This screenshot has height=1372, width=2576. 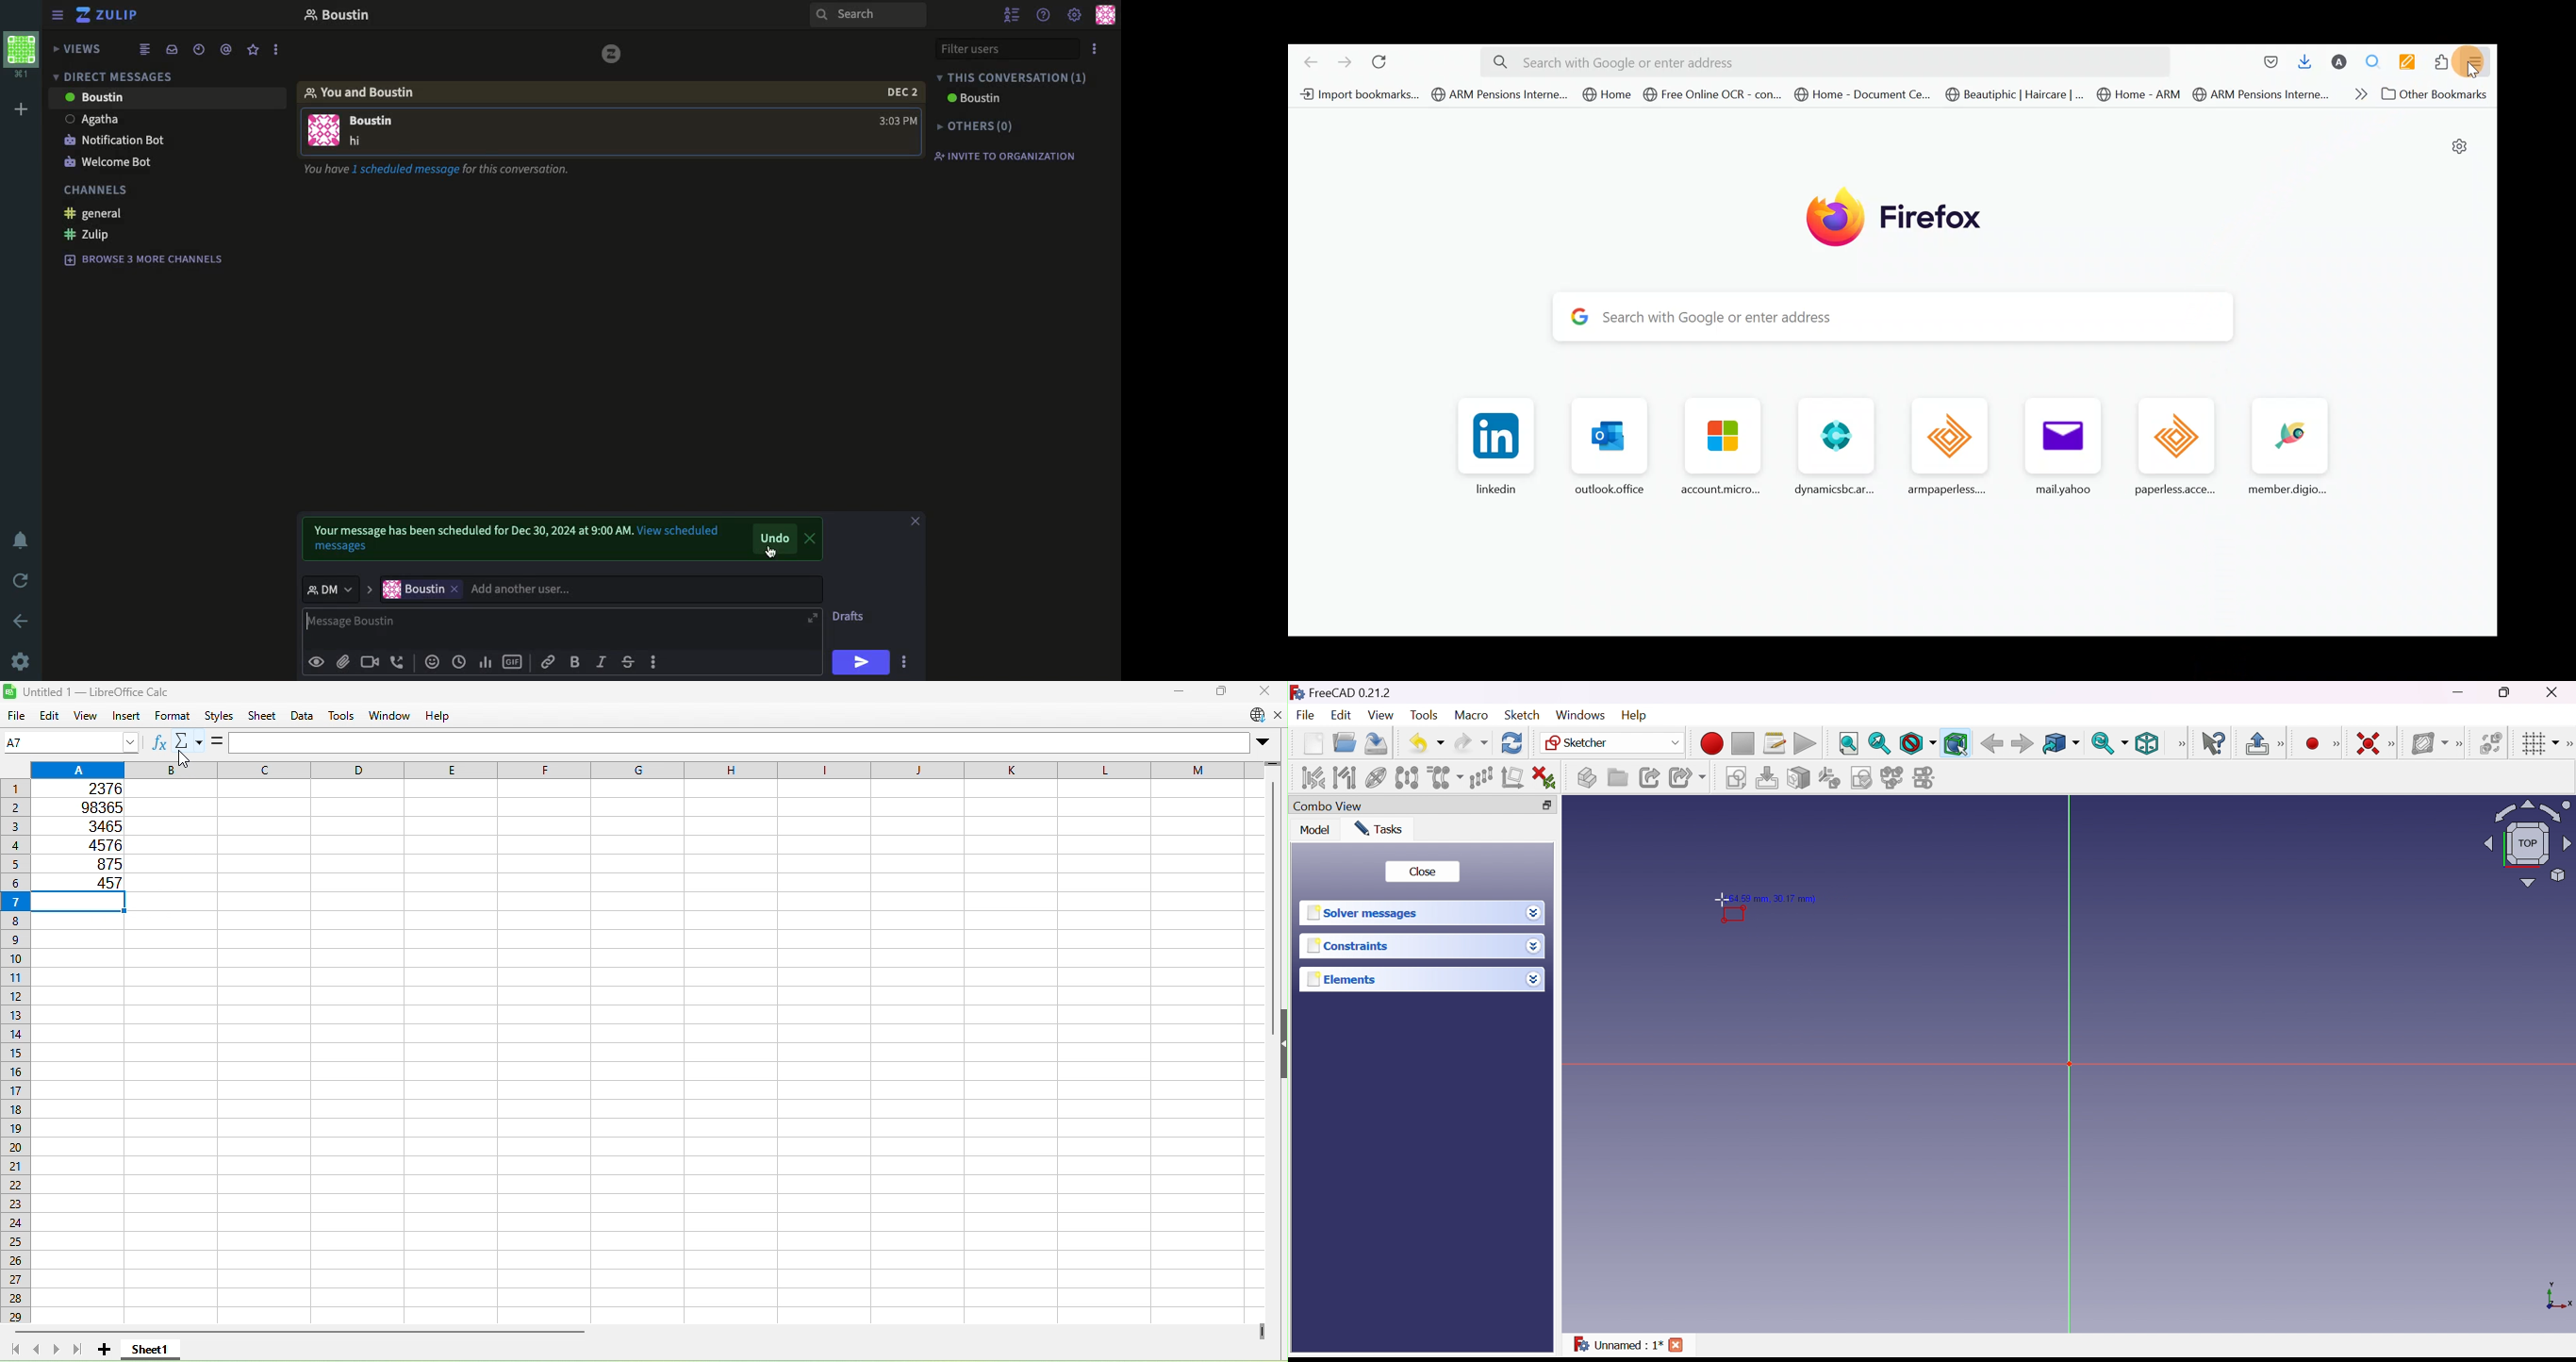 I want to click on FreeCAD 0.21.2, so click(x=1350, y=692).